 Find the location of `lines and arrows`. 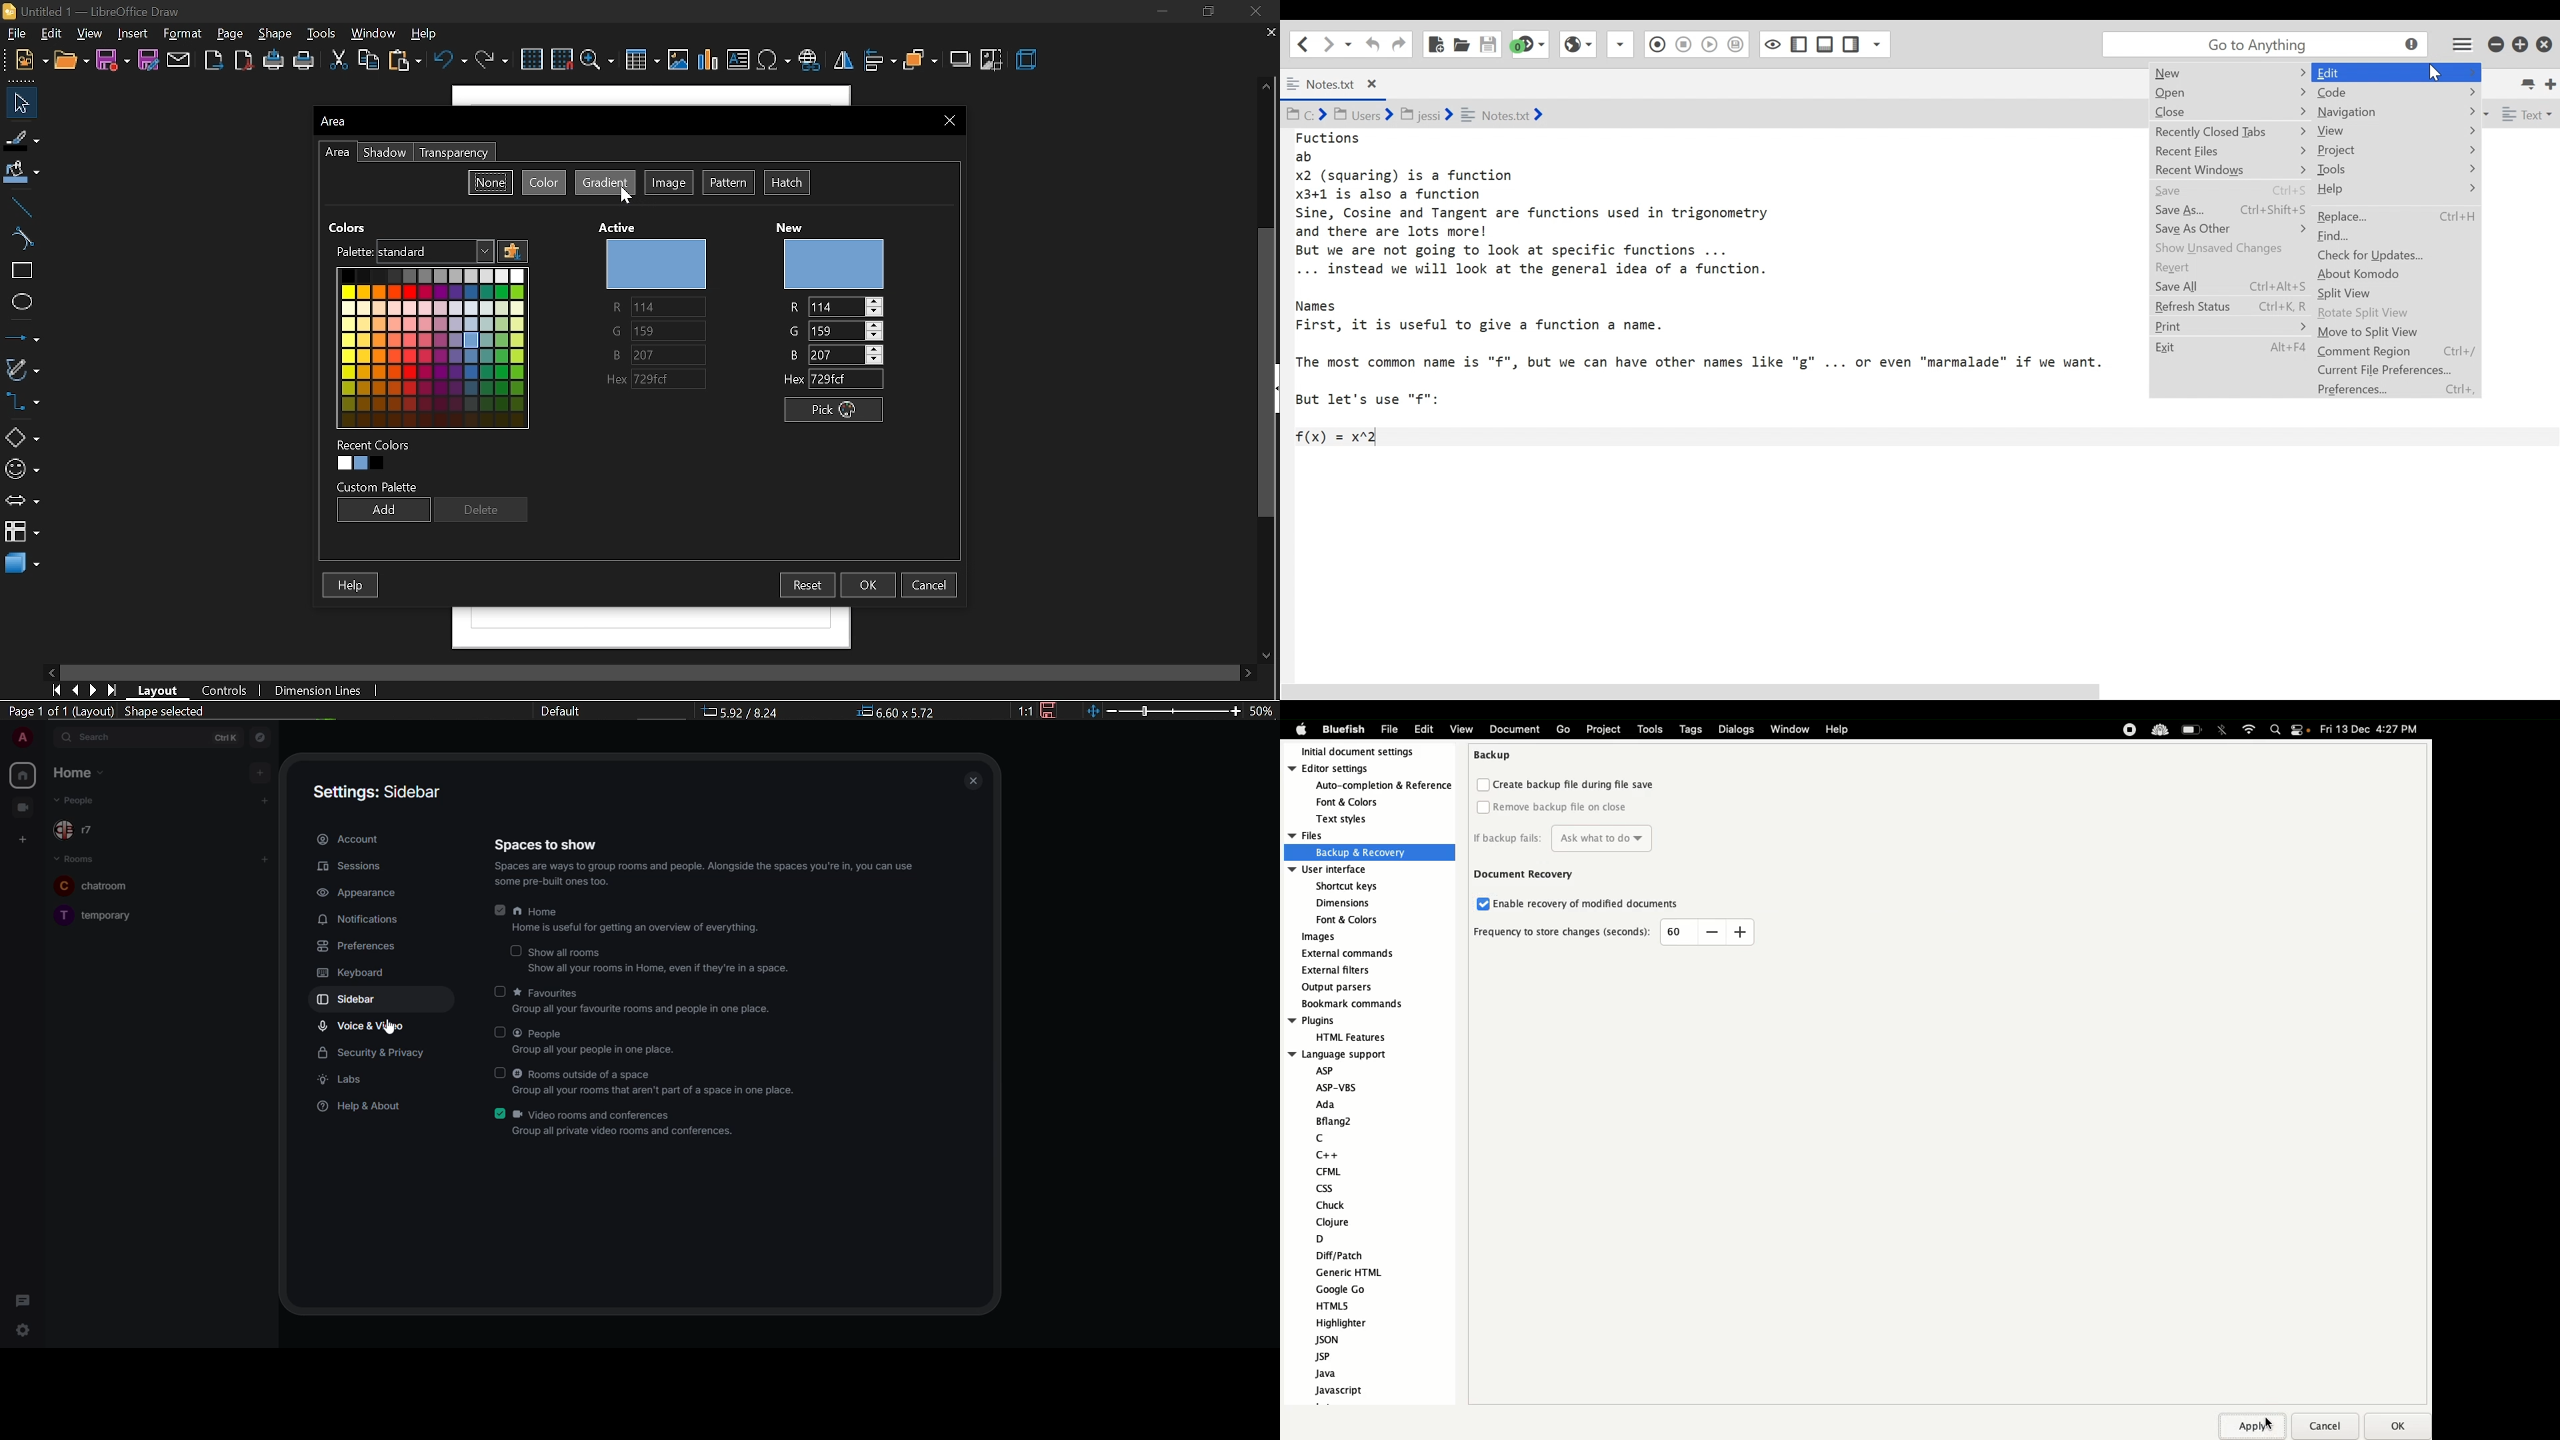

lines and arrows is located at coordinates (23, 338).